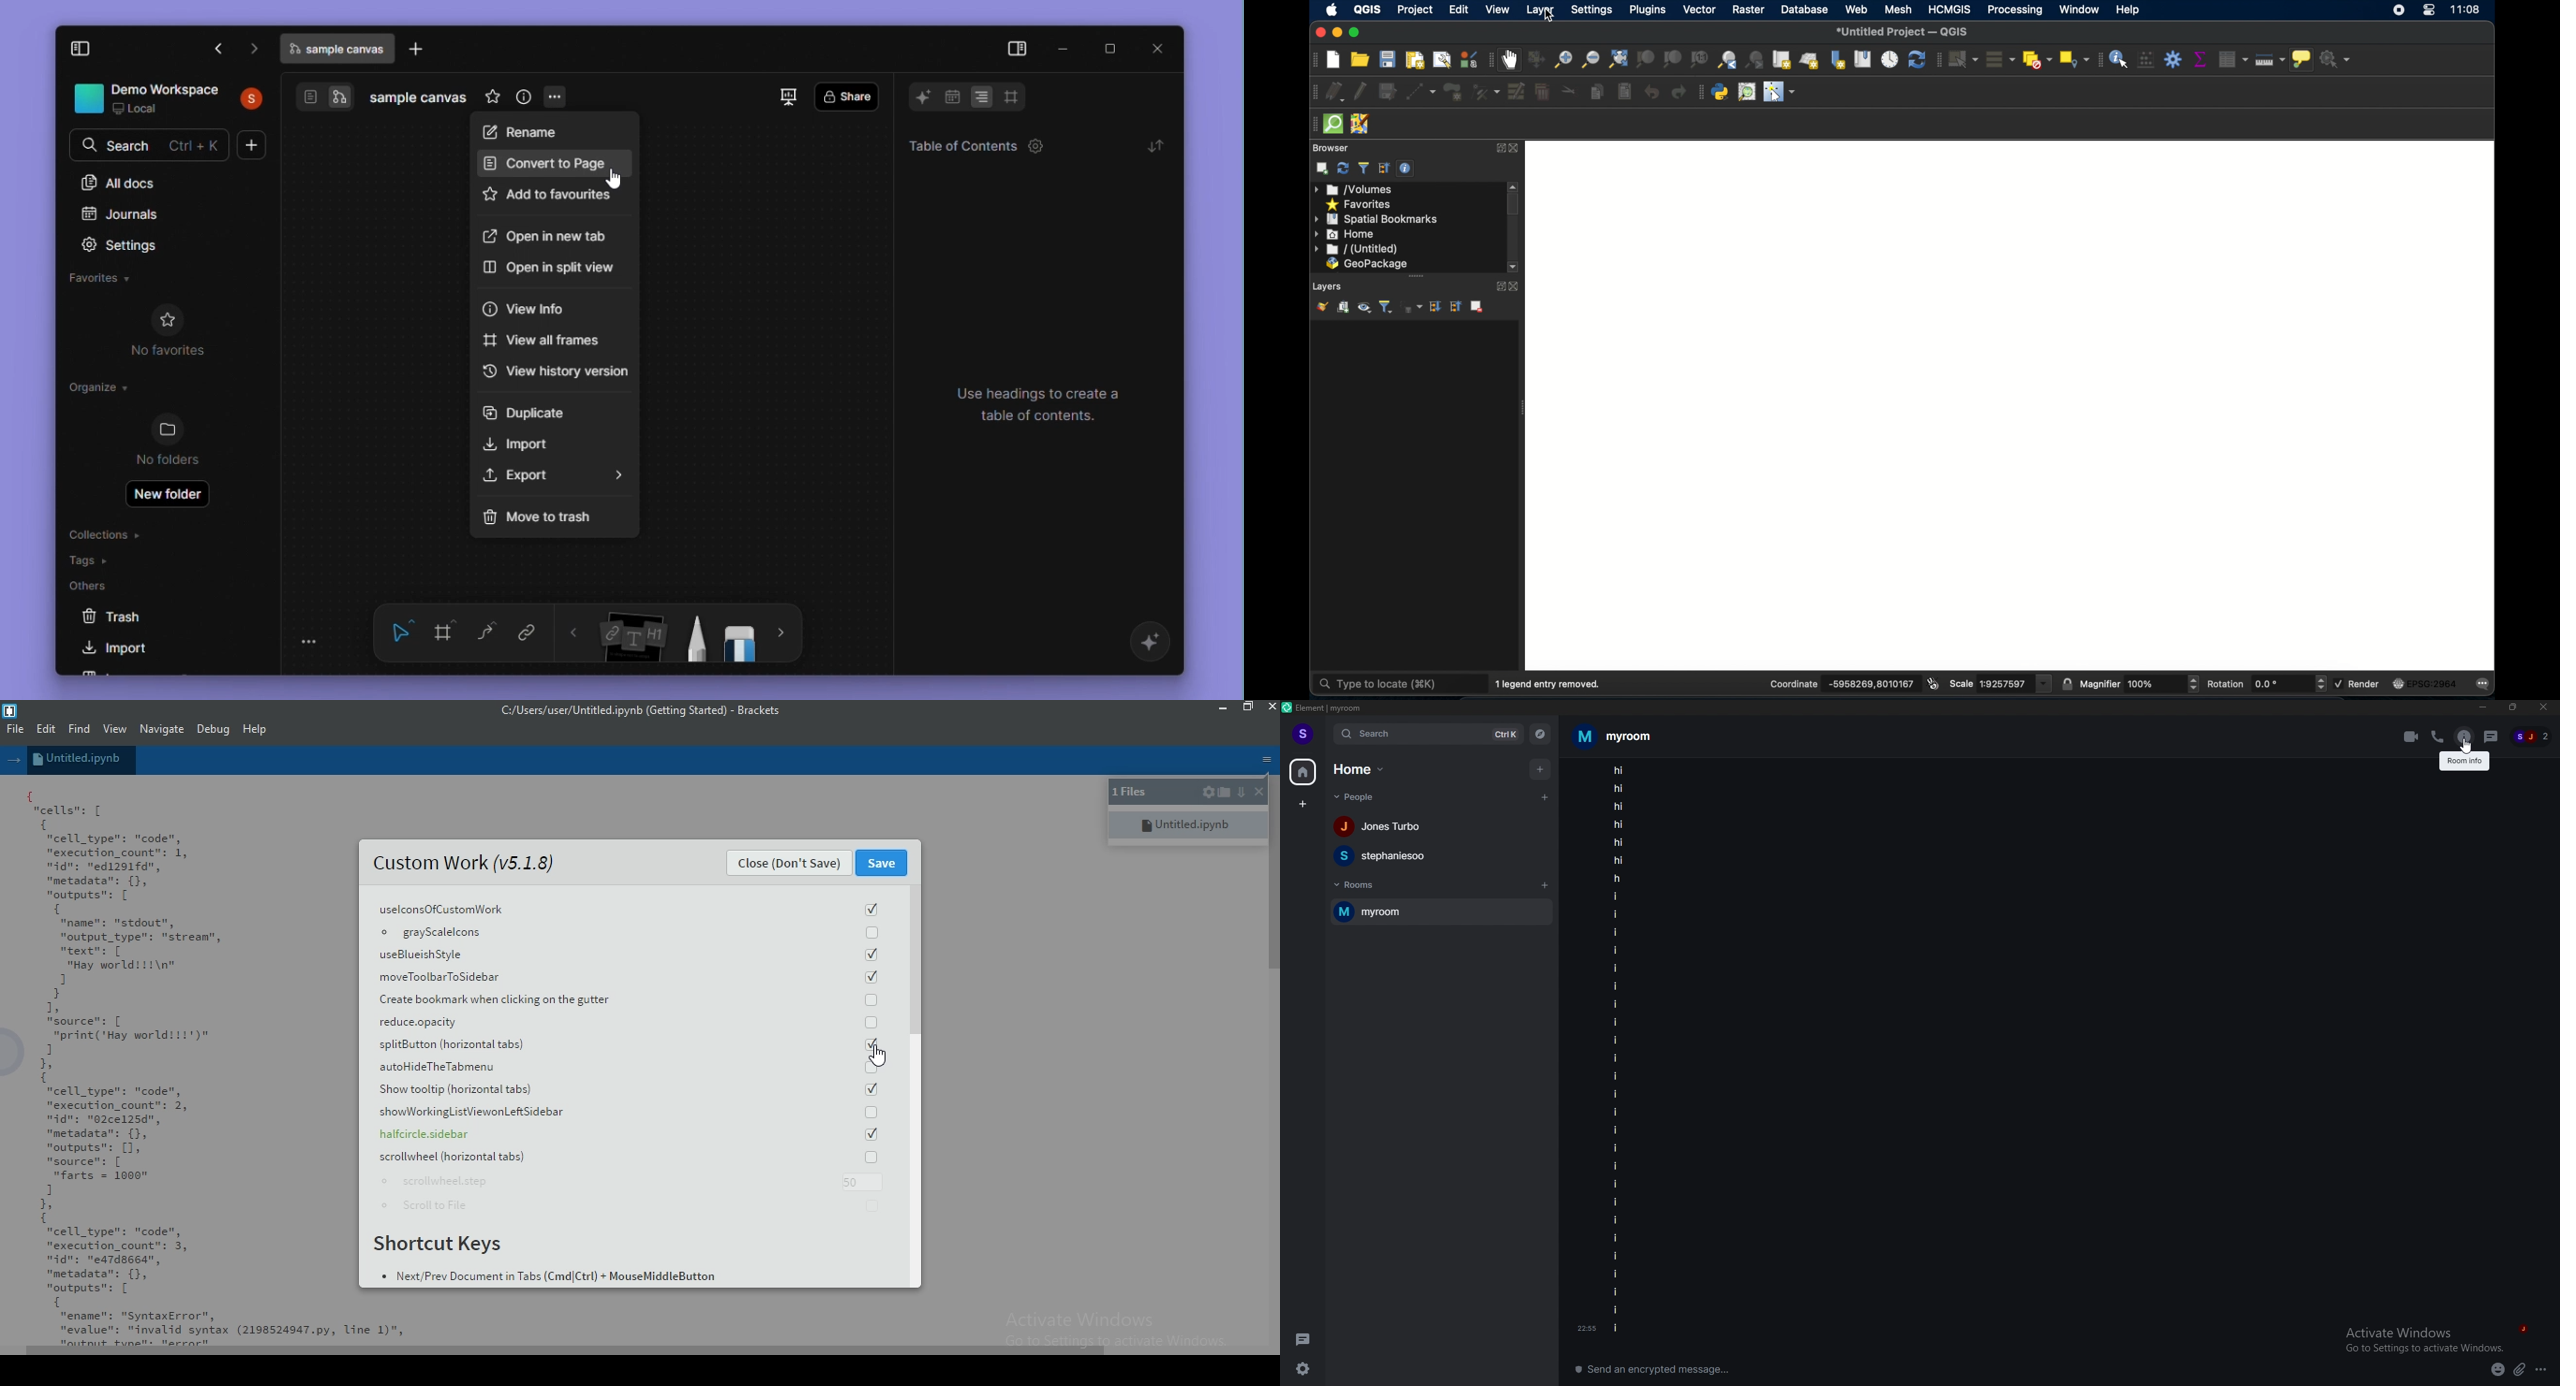  I want to click on New folder, so click(168, 496).